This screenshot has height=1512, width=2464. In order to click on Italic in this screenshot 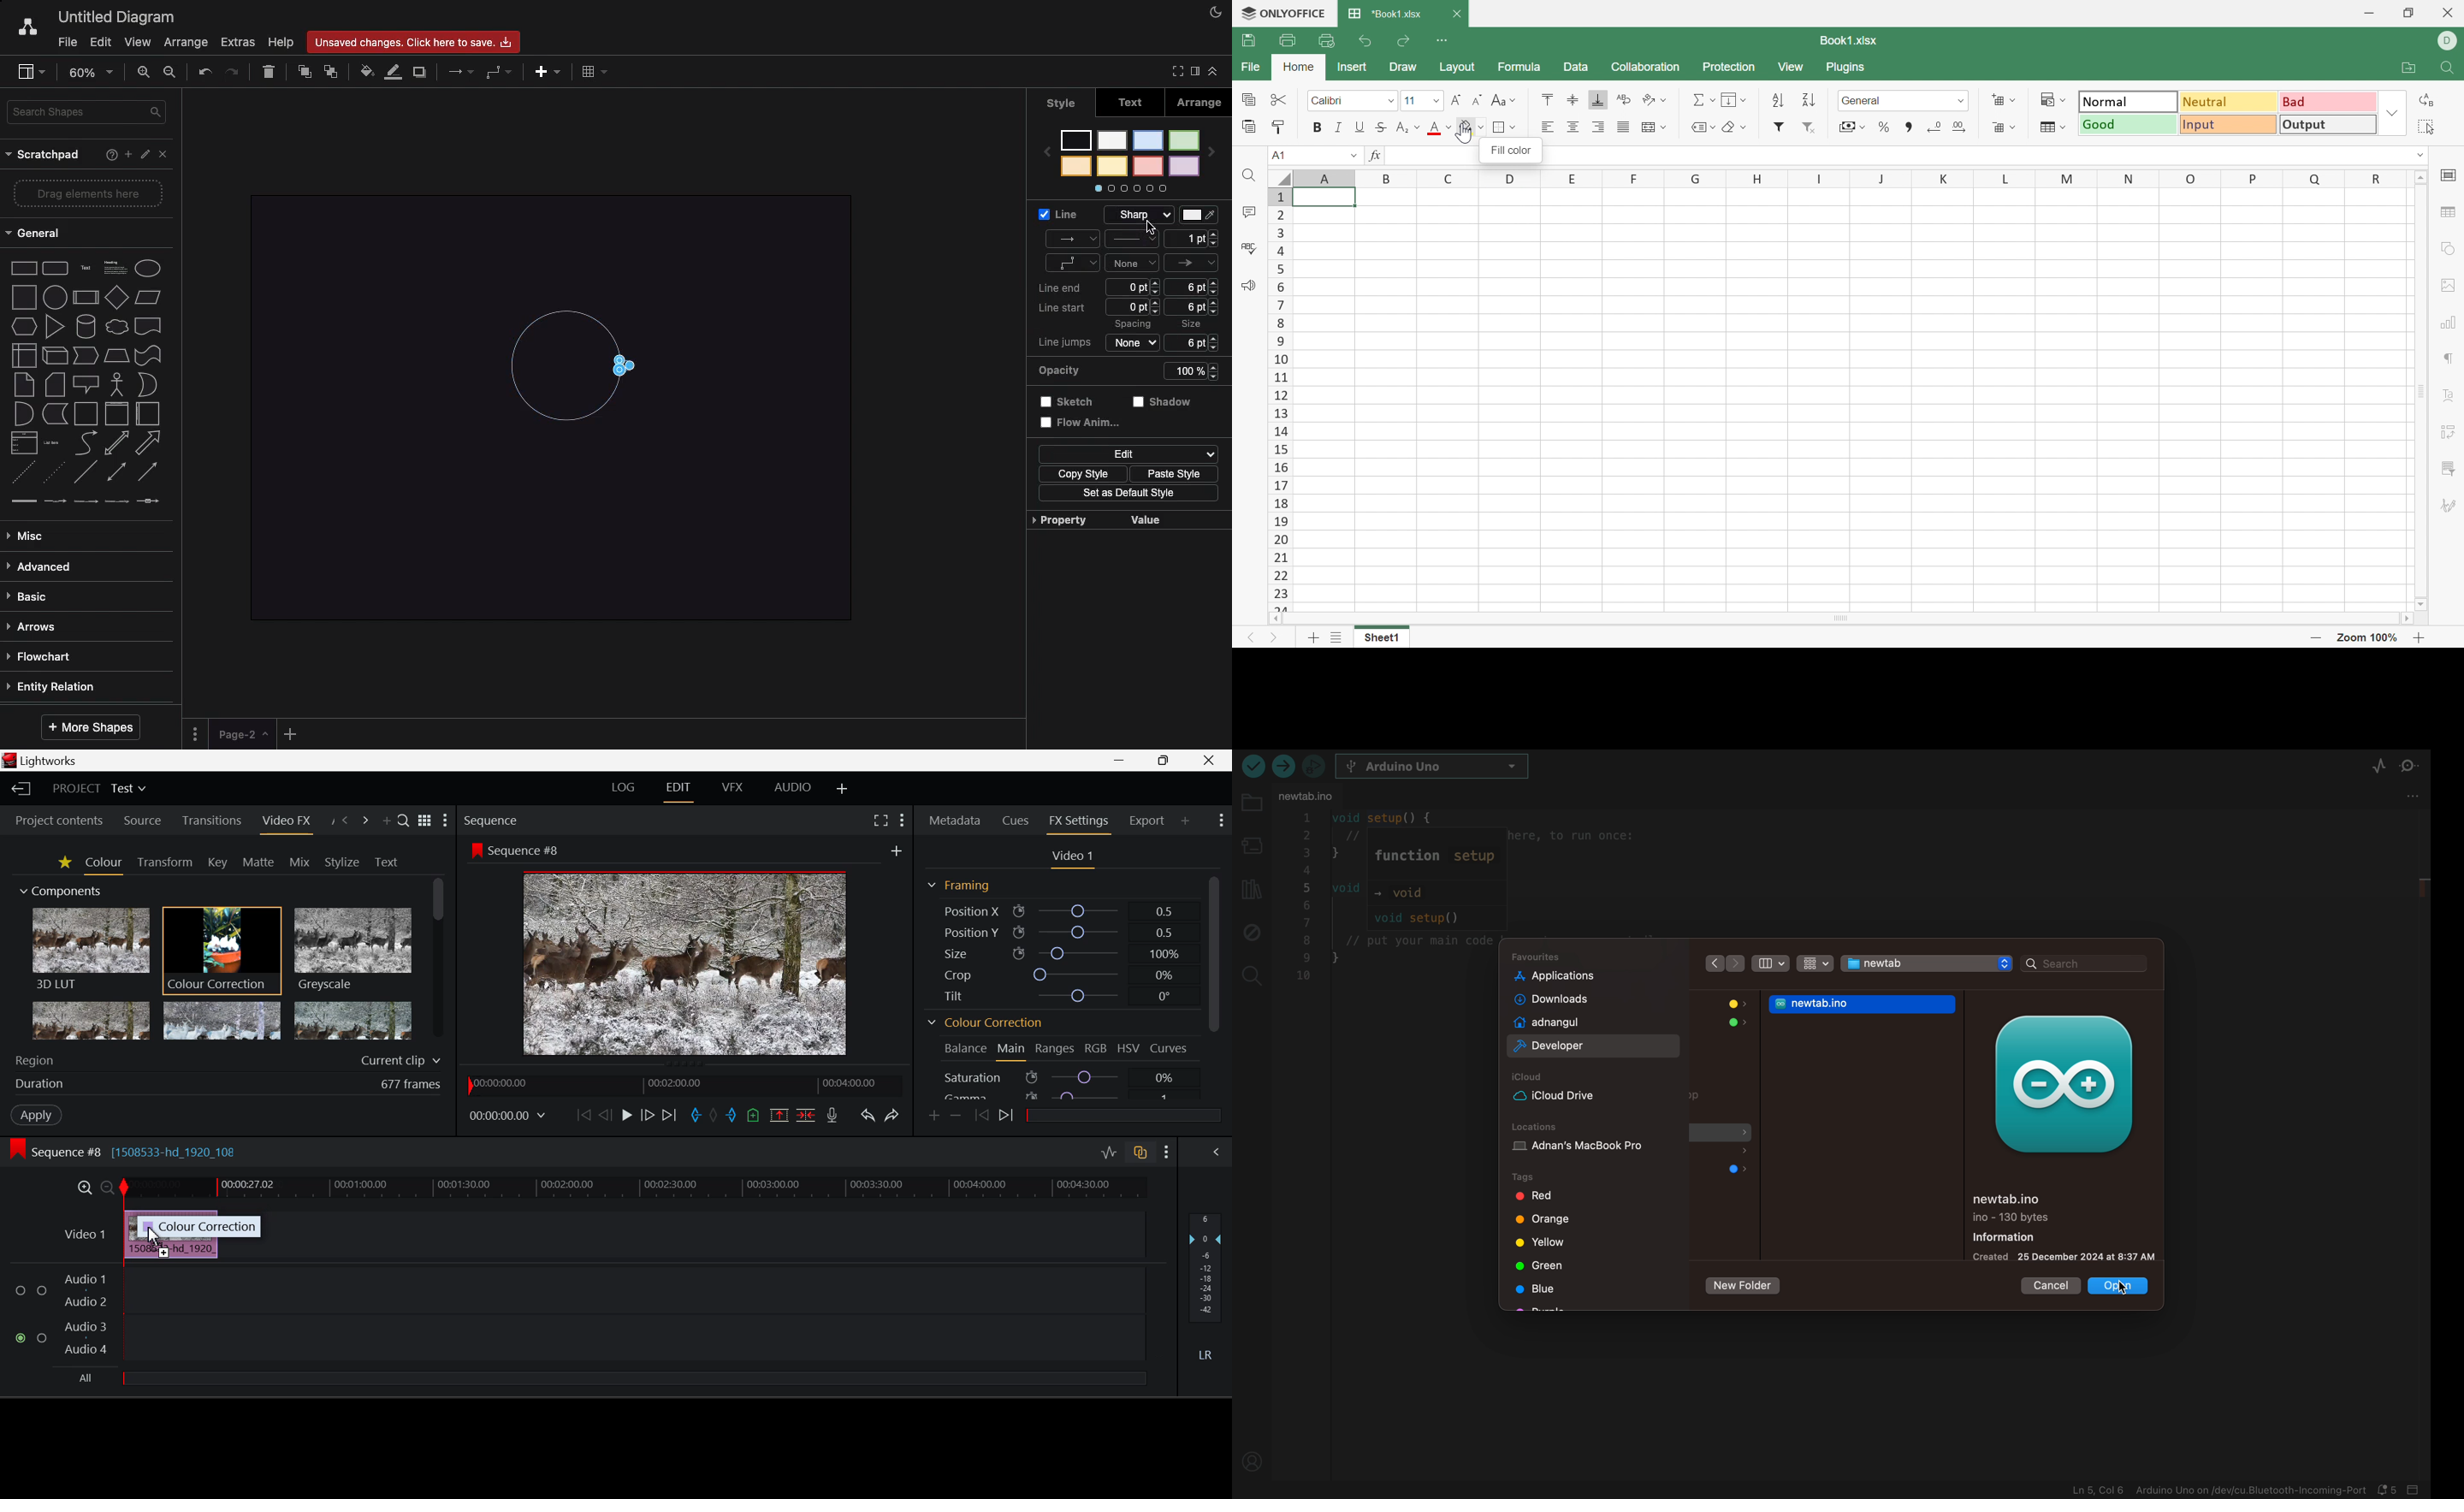, I will do `click(1338, 125)`.